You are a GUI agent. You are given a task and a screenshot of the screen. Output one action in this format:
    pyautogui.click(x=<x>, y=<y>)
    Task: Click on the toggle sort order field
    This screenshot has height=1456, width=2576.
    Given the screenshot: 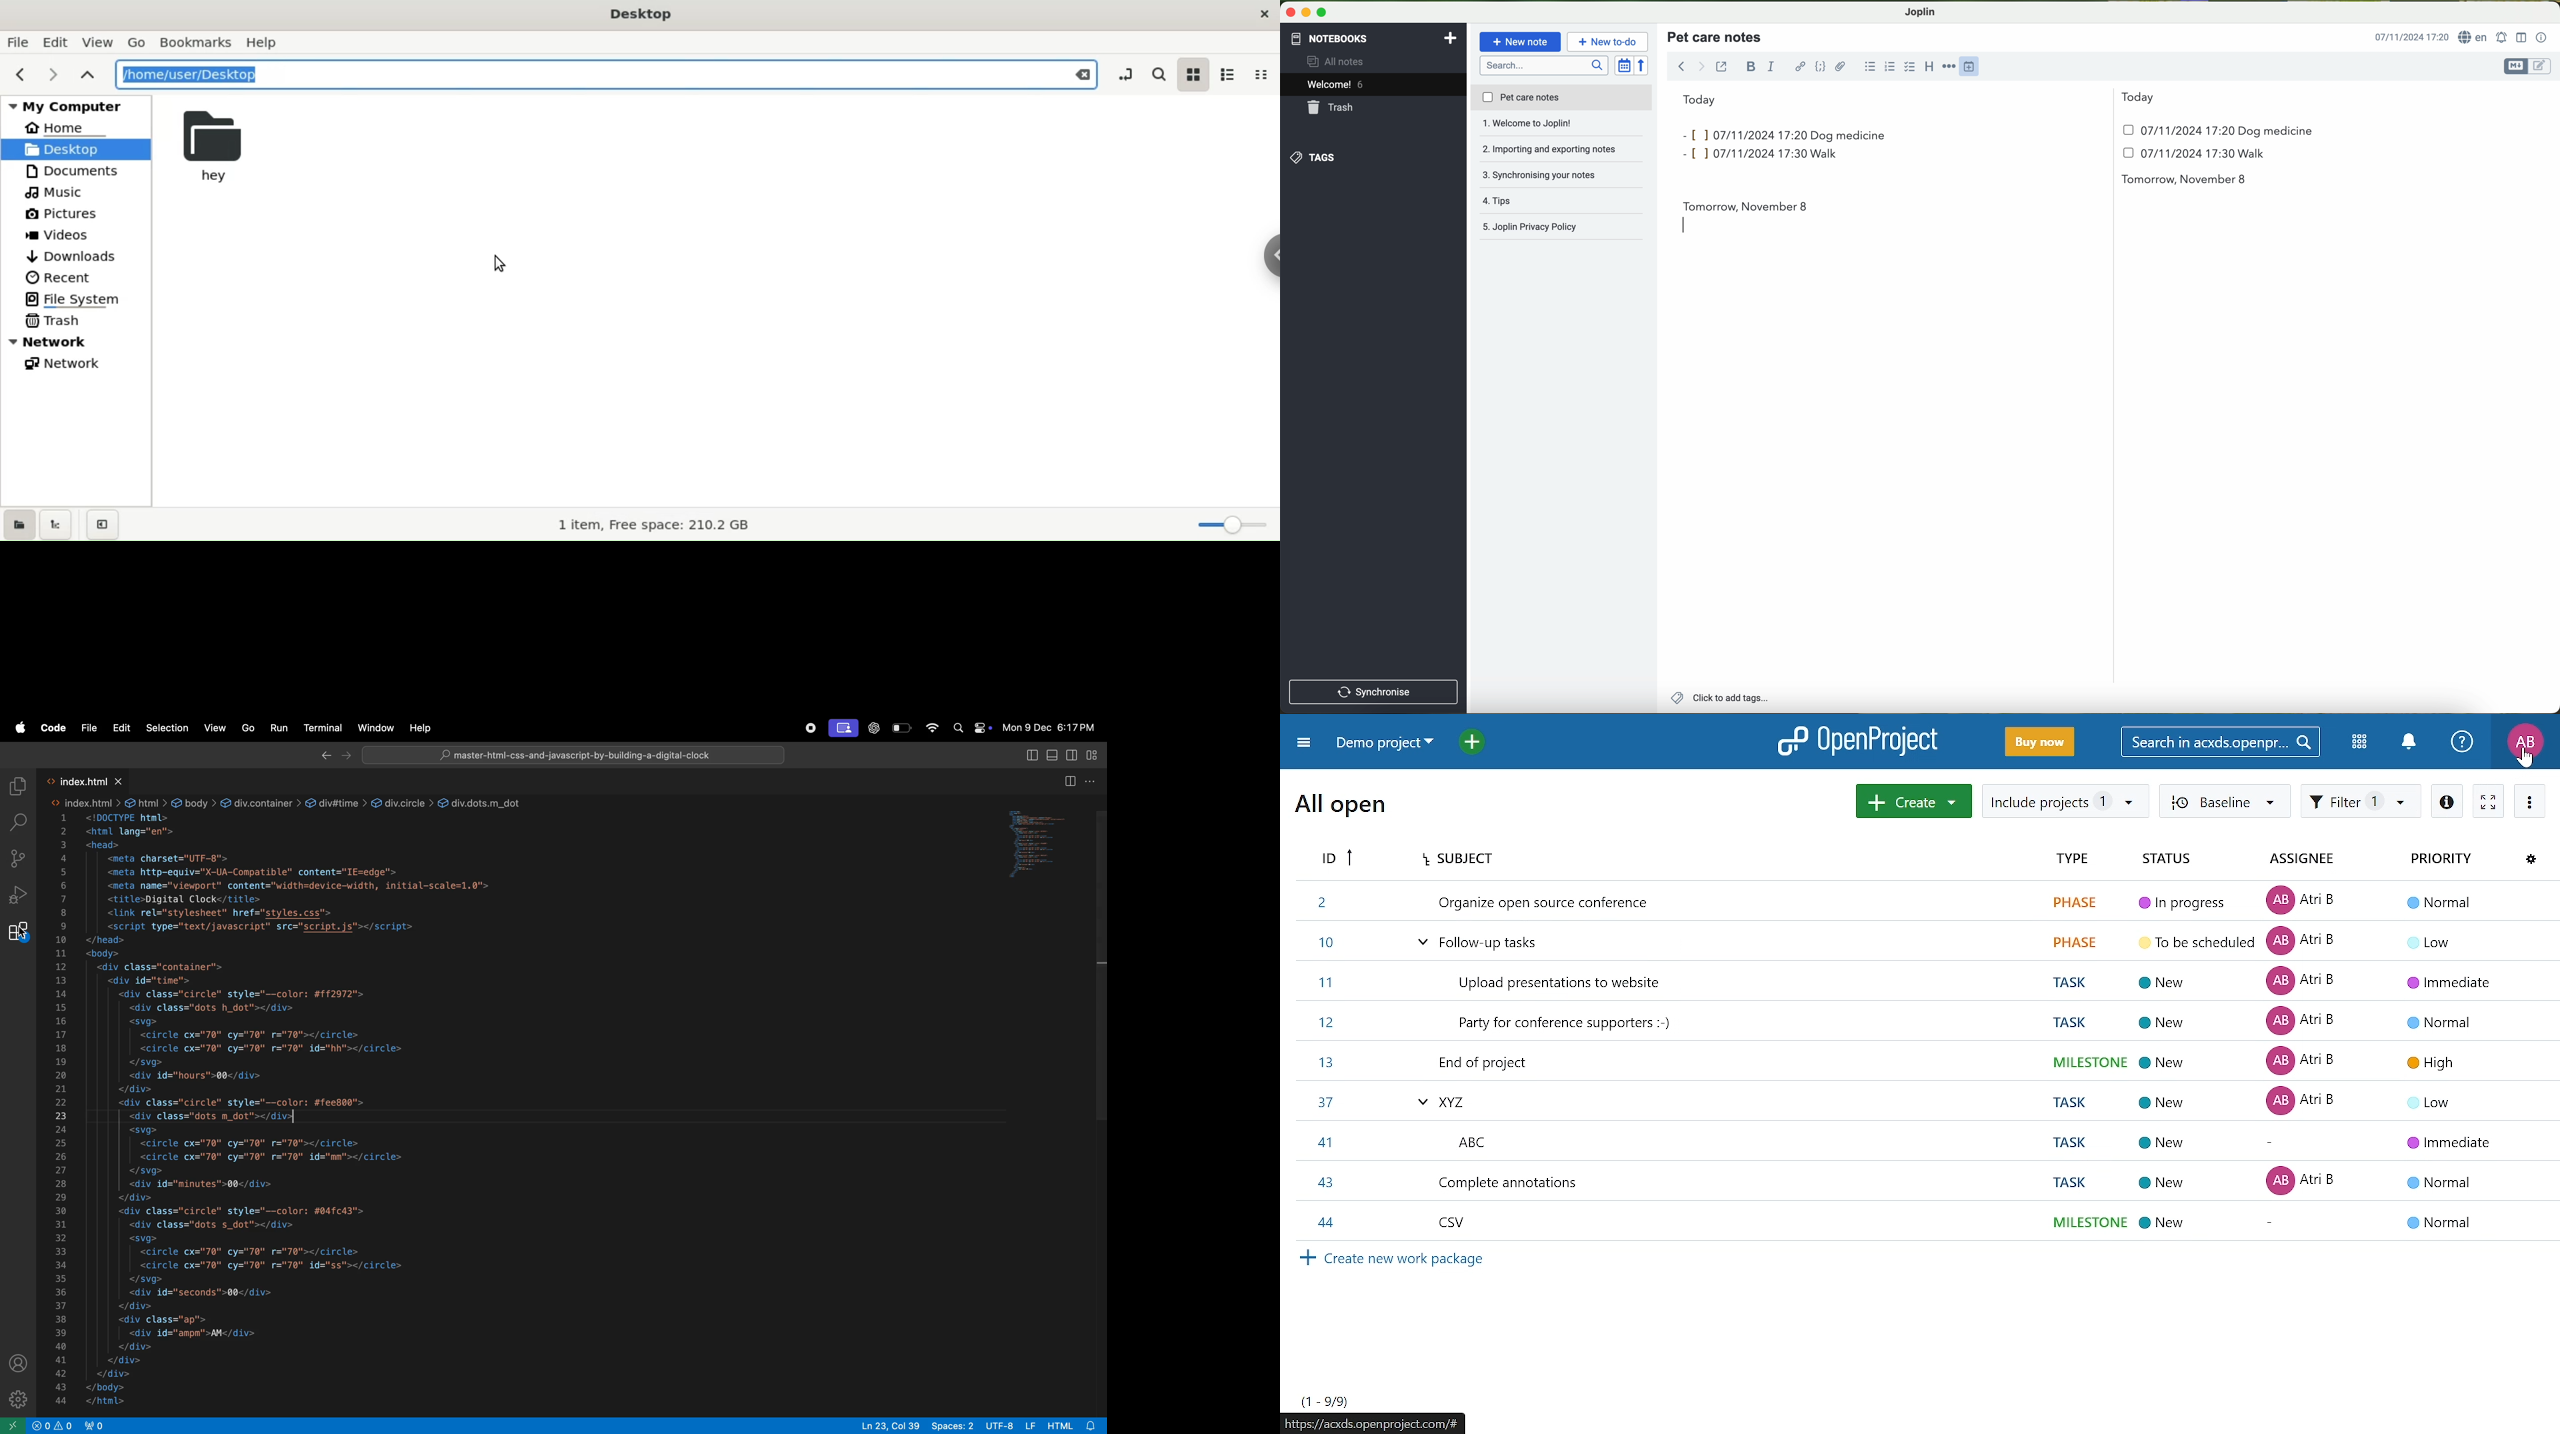 What is the action you would take?
    pyautogui.click(x=1625, y=66)
    